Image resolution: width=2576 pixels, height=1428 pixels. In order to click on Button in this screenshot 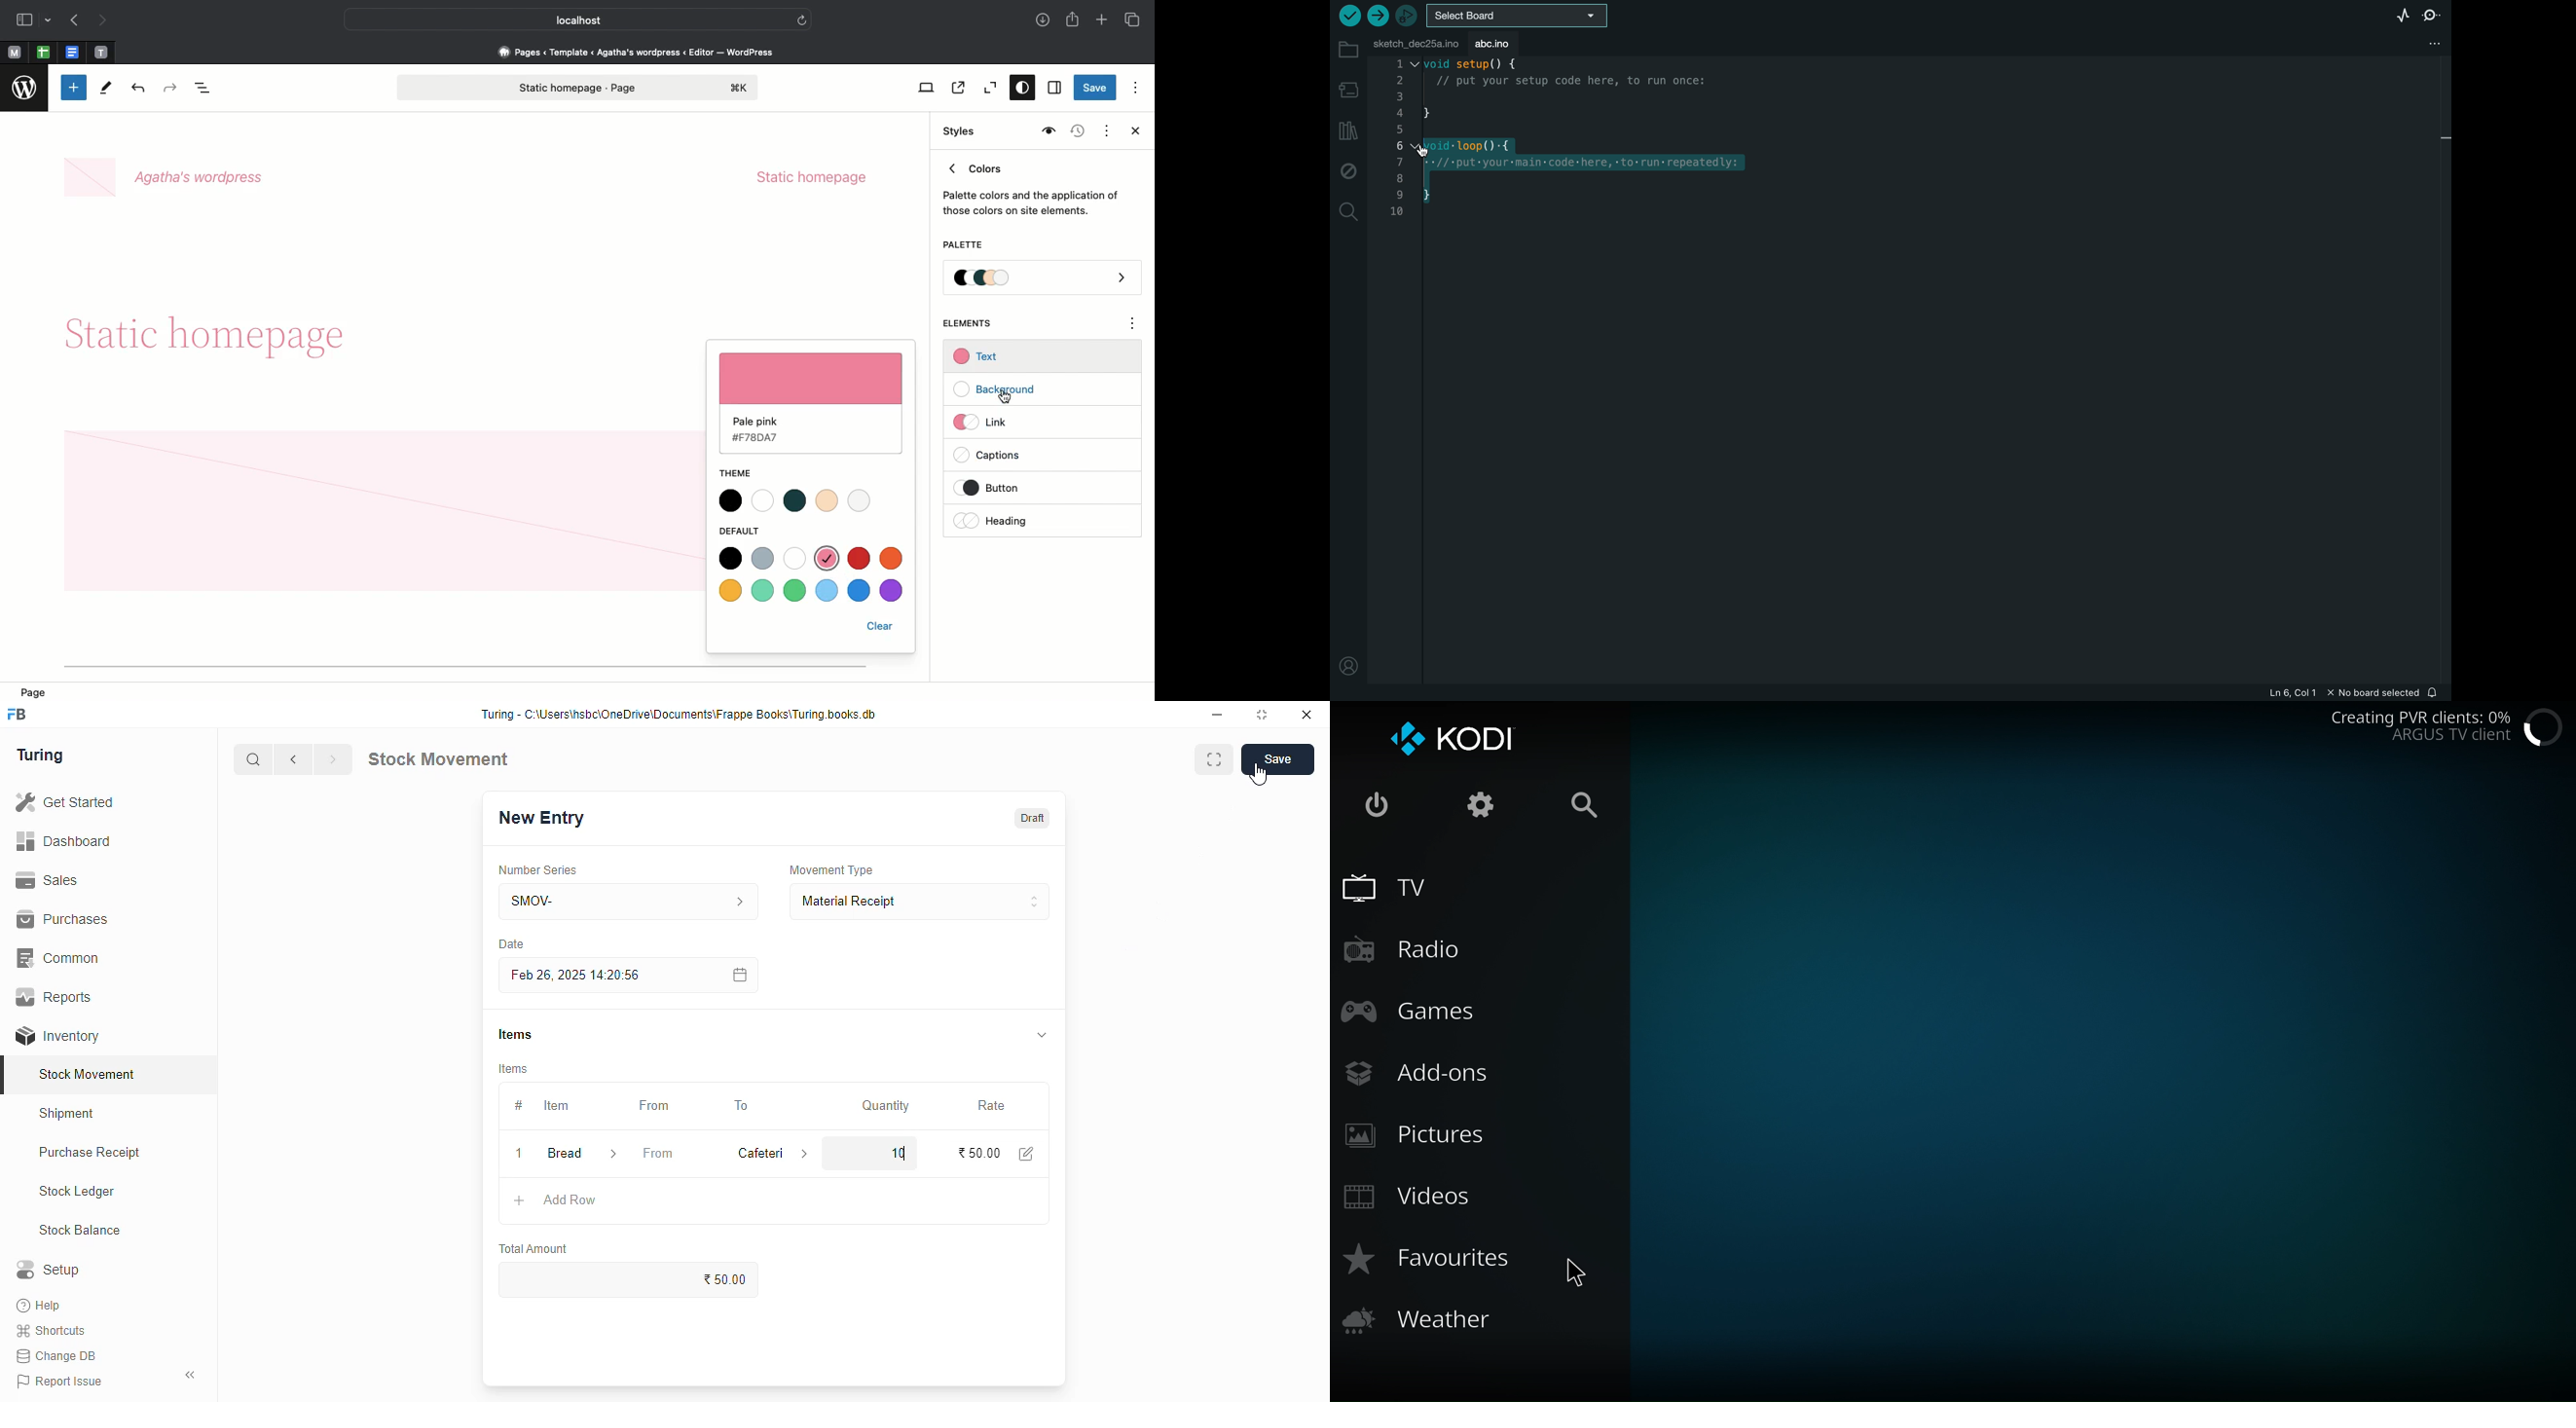, I will do `click(1002, 488)`.